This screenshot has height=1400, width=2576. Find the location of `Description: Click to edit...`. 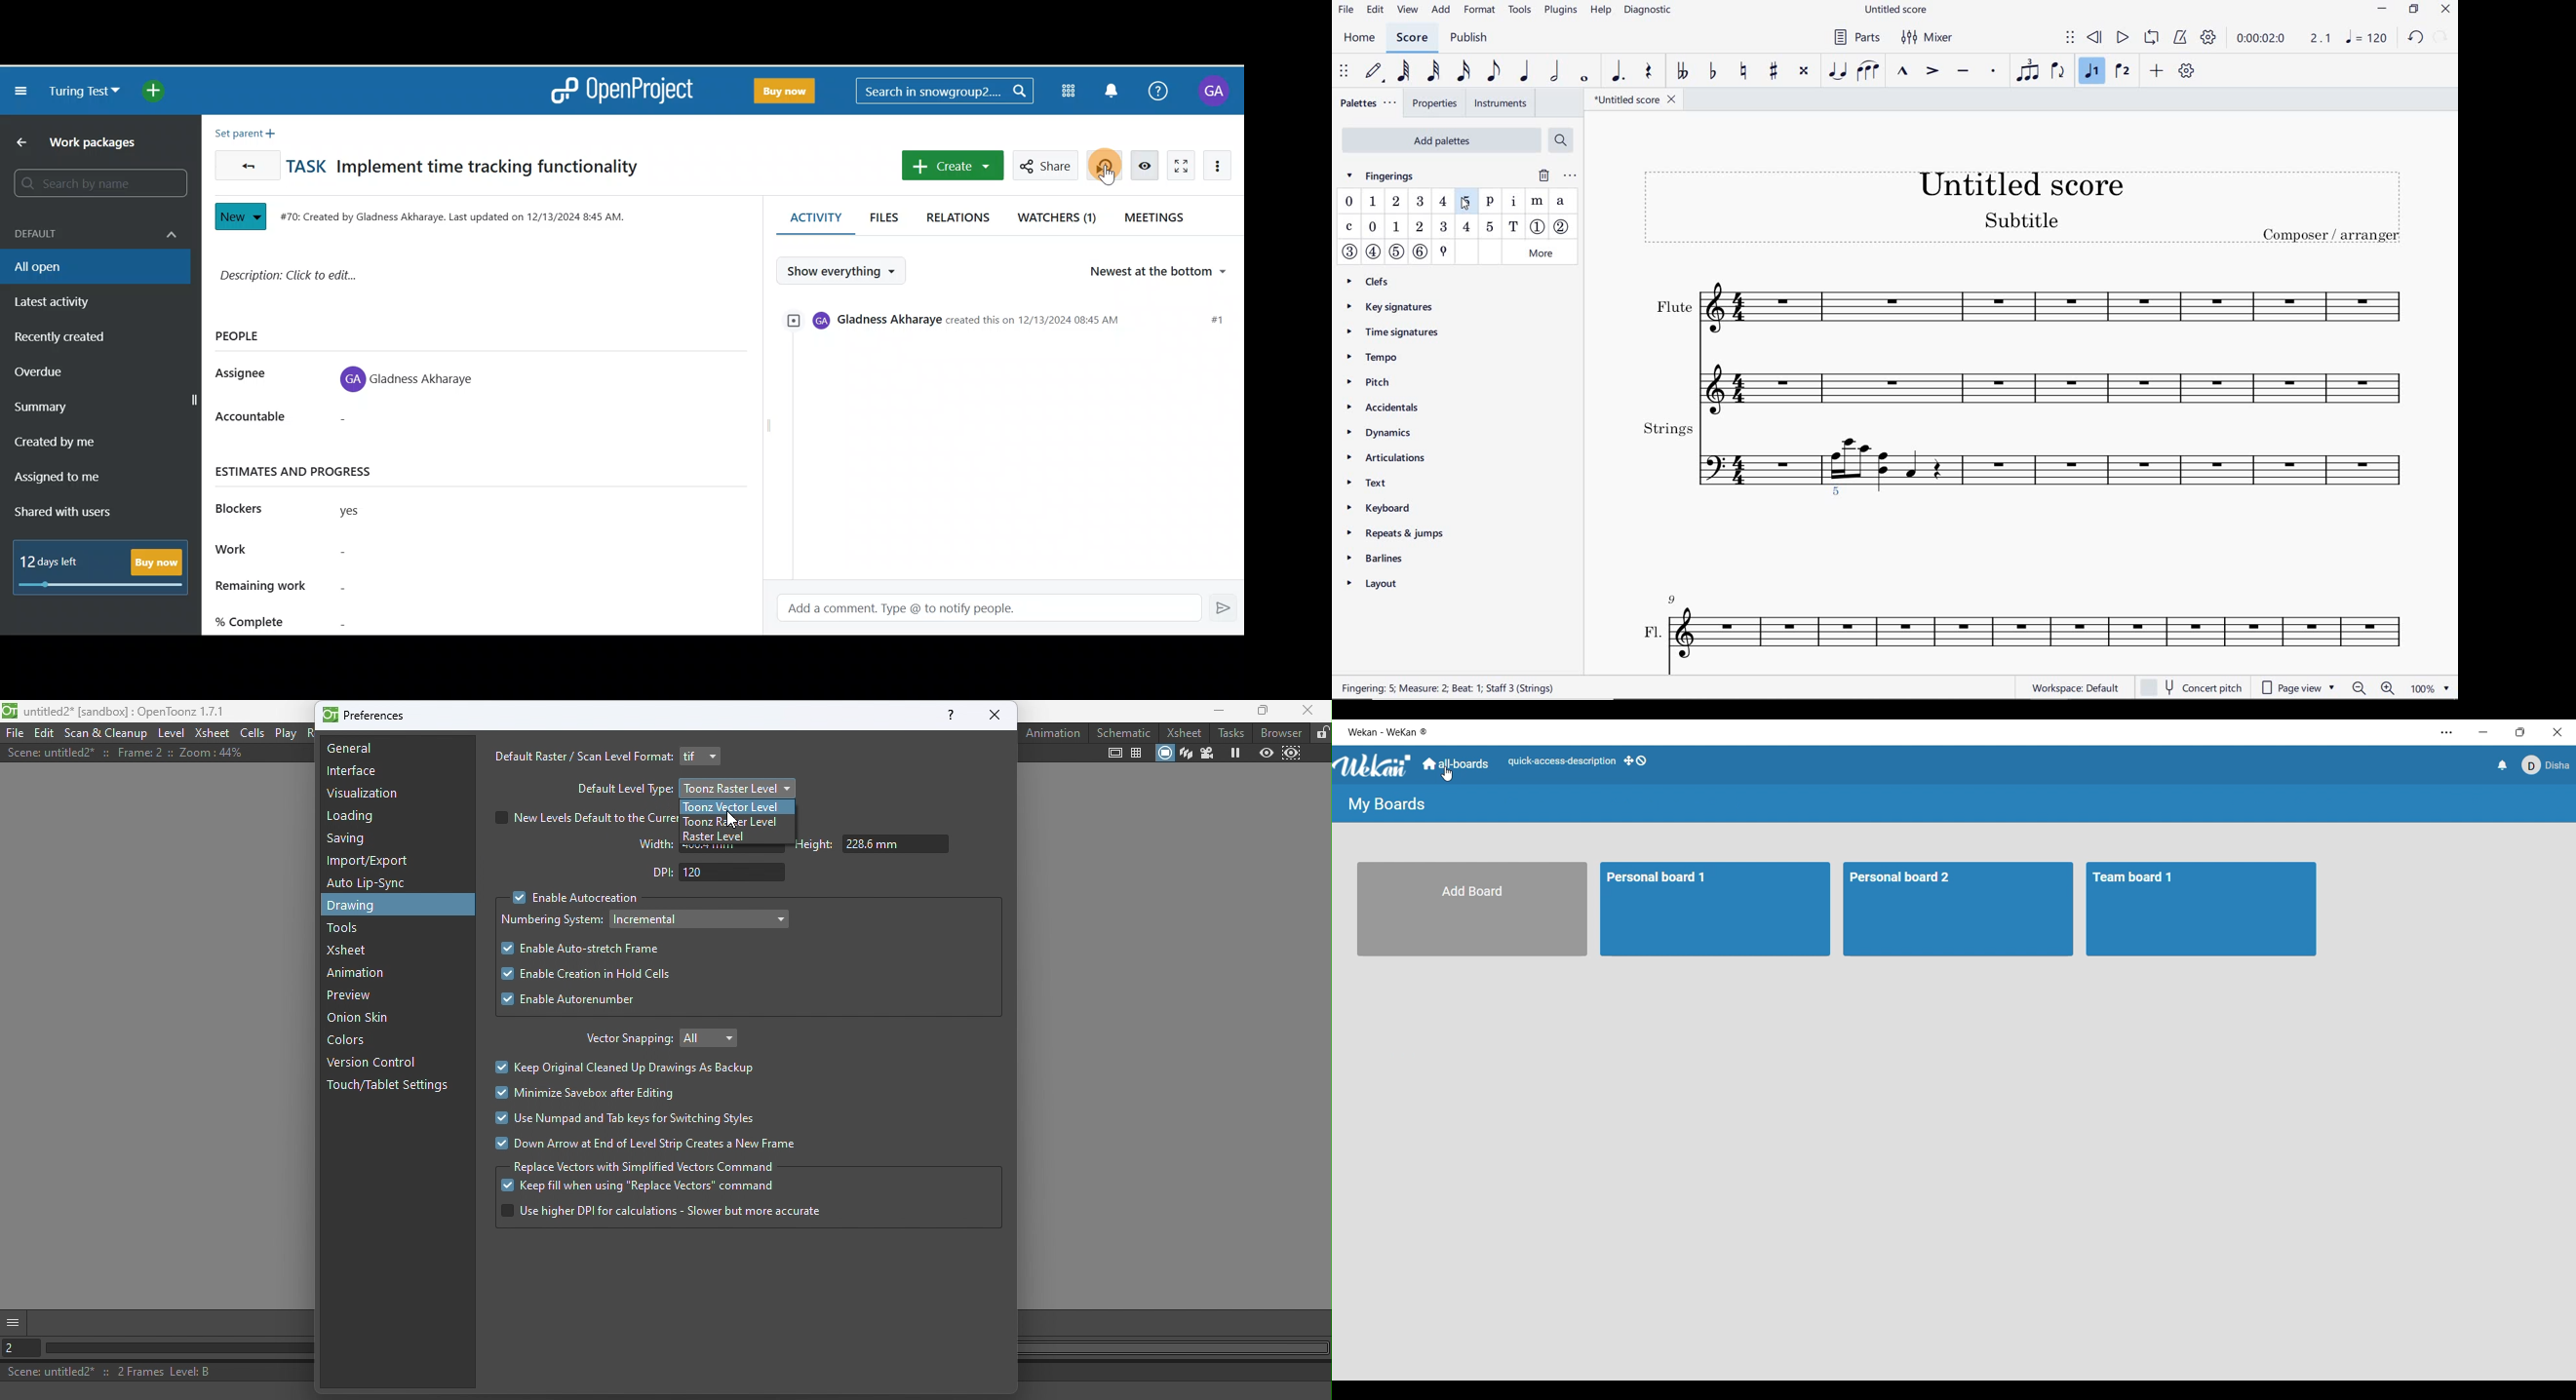

Description: Click to edit... is located at coordinates (427, 281).